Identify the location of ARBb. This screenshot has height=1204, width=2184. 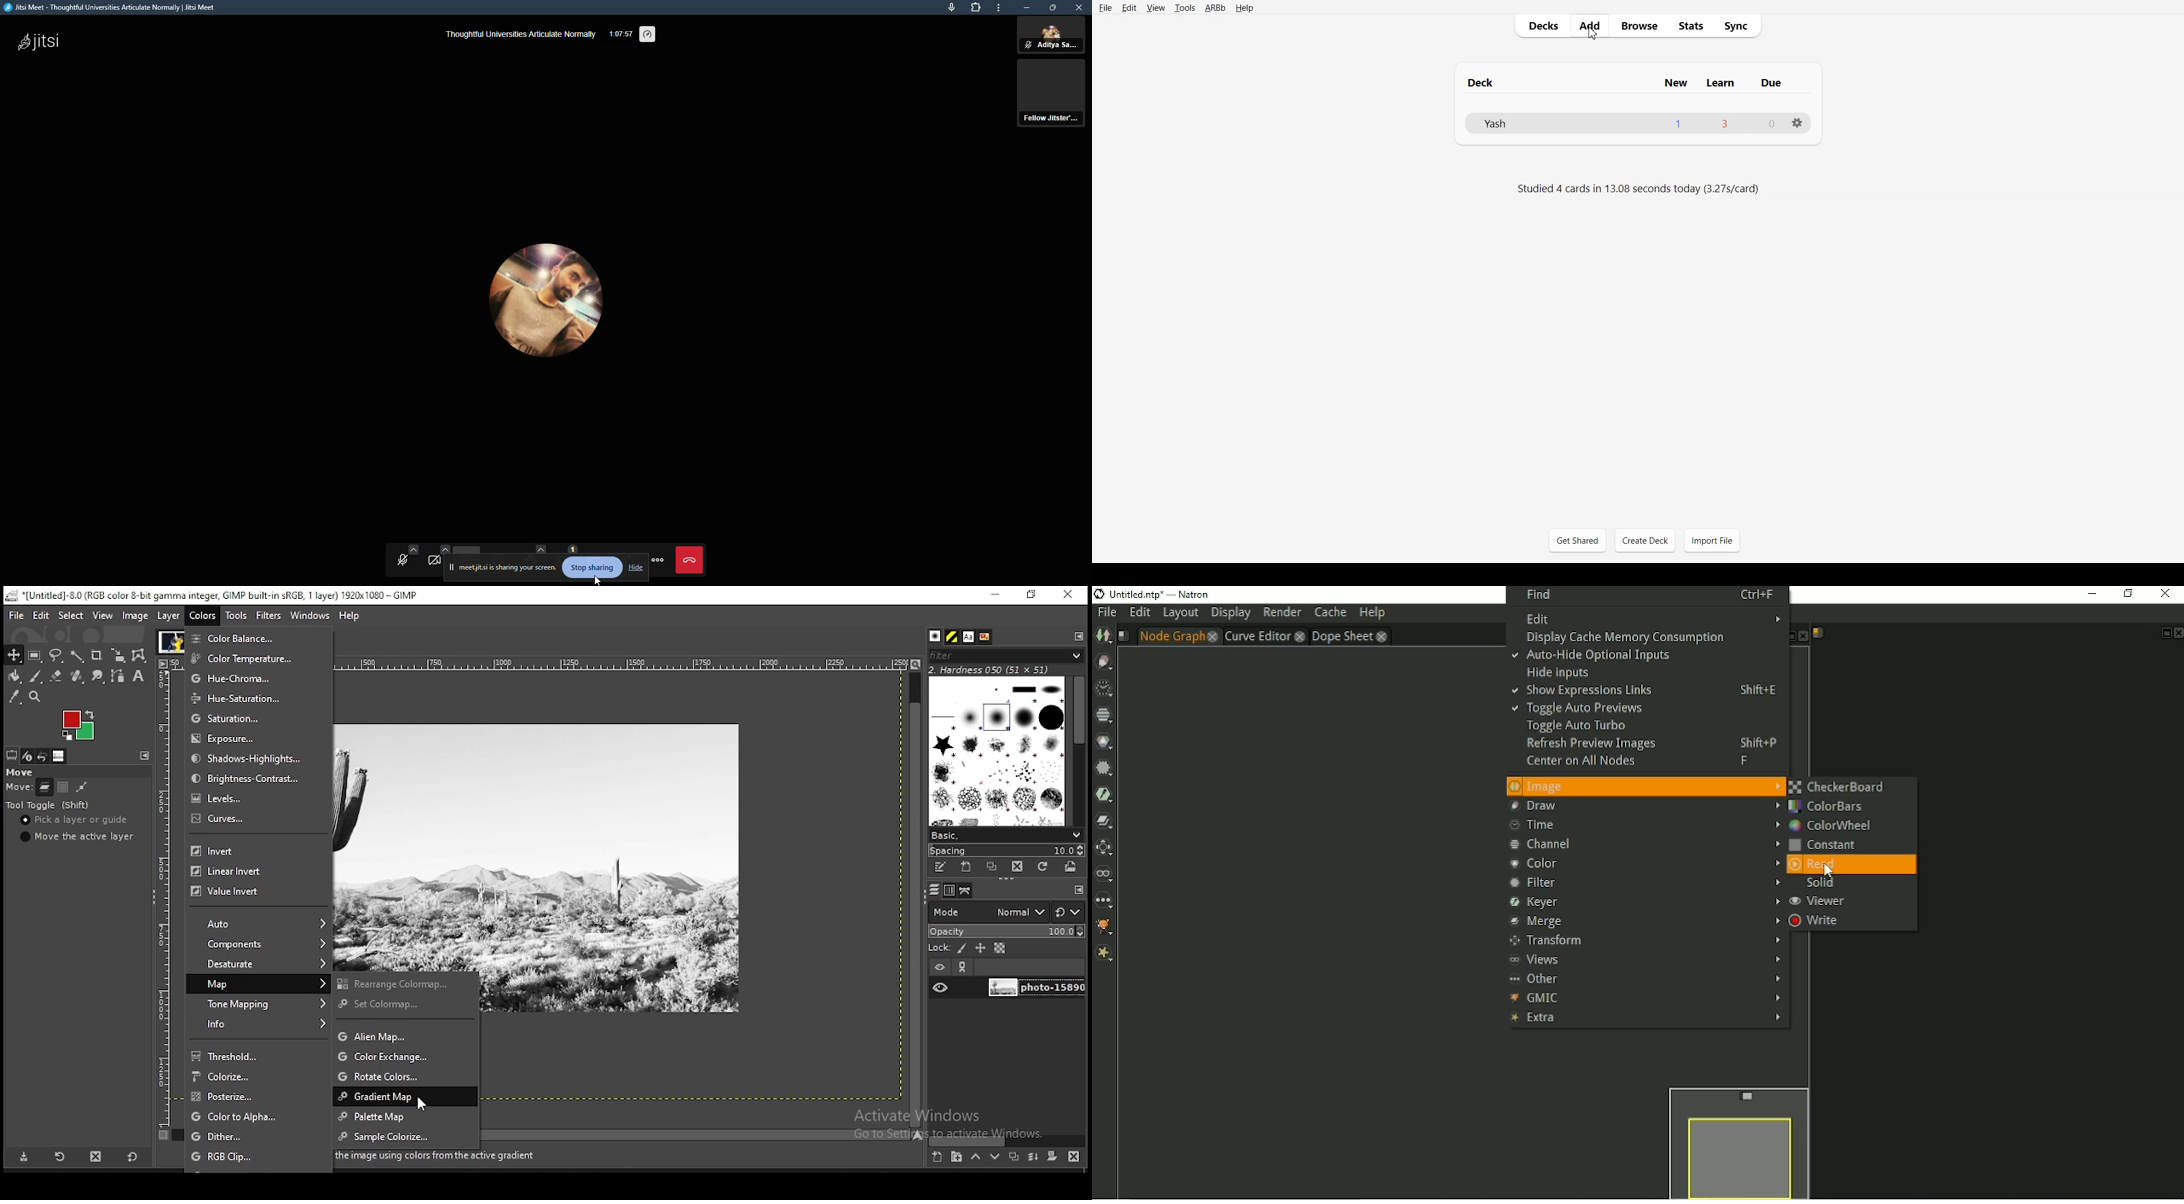
(1214, 7).